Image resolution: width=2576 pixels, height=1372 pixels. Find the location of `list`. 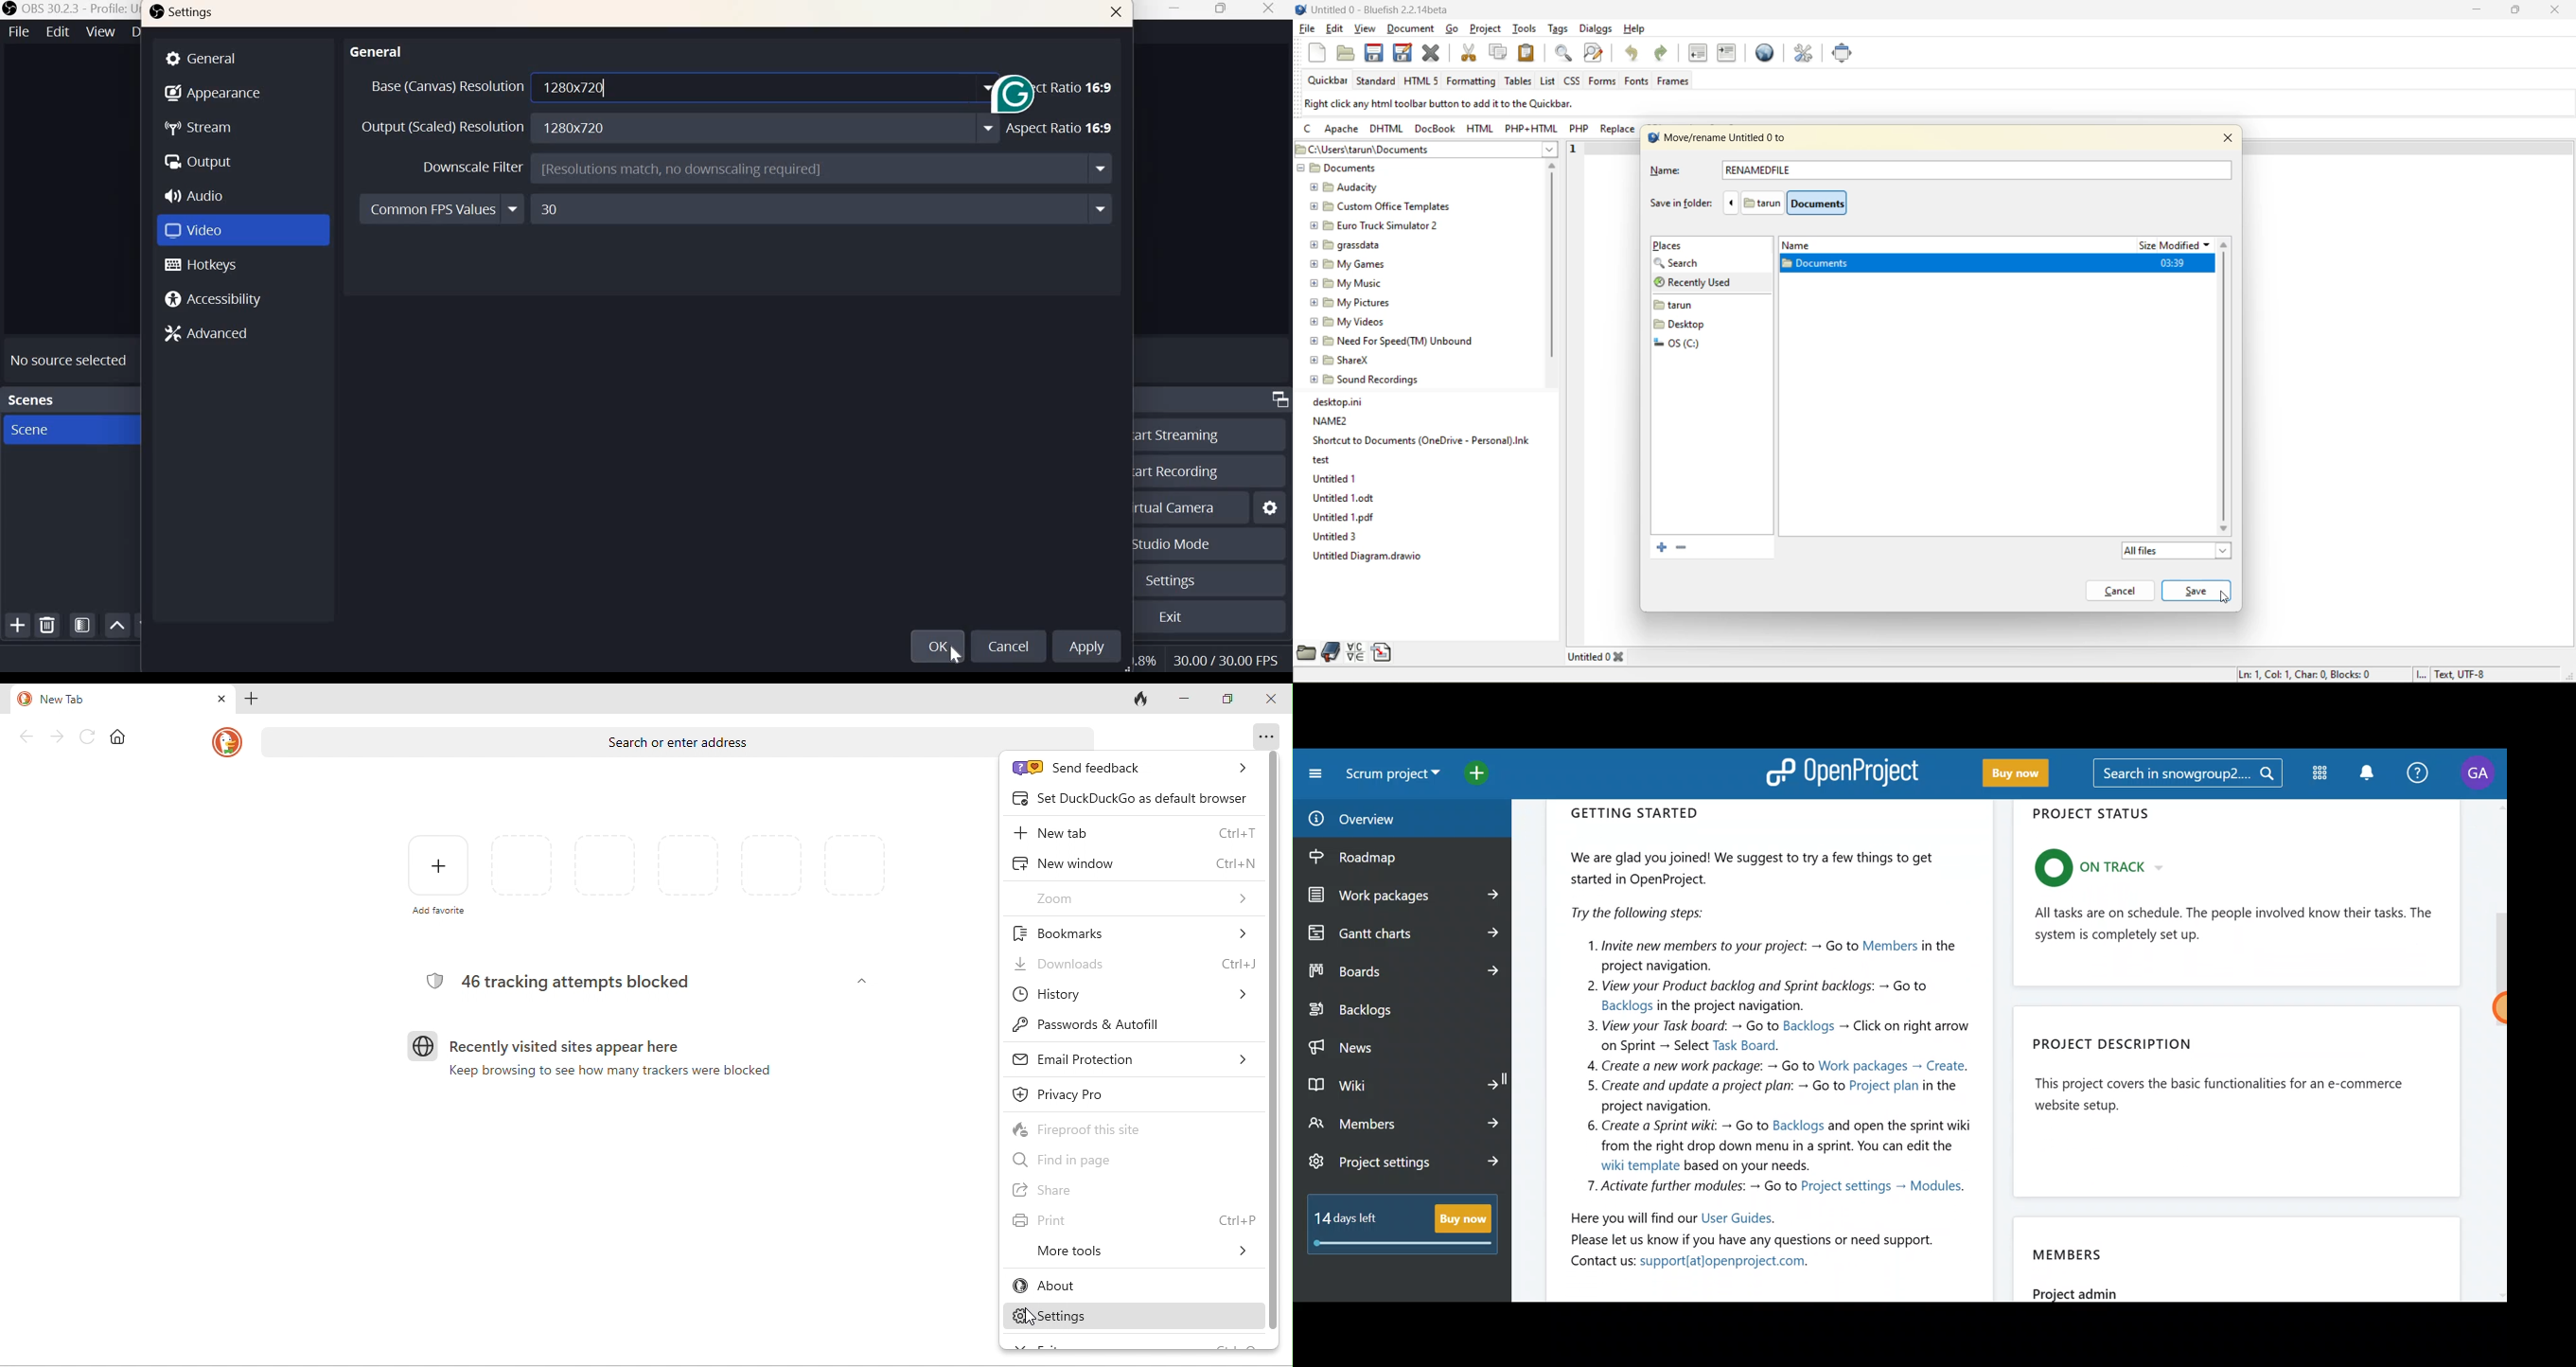

list is located at coordinates (1546, 81).